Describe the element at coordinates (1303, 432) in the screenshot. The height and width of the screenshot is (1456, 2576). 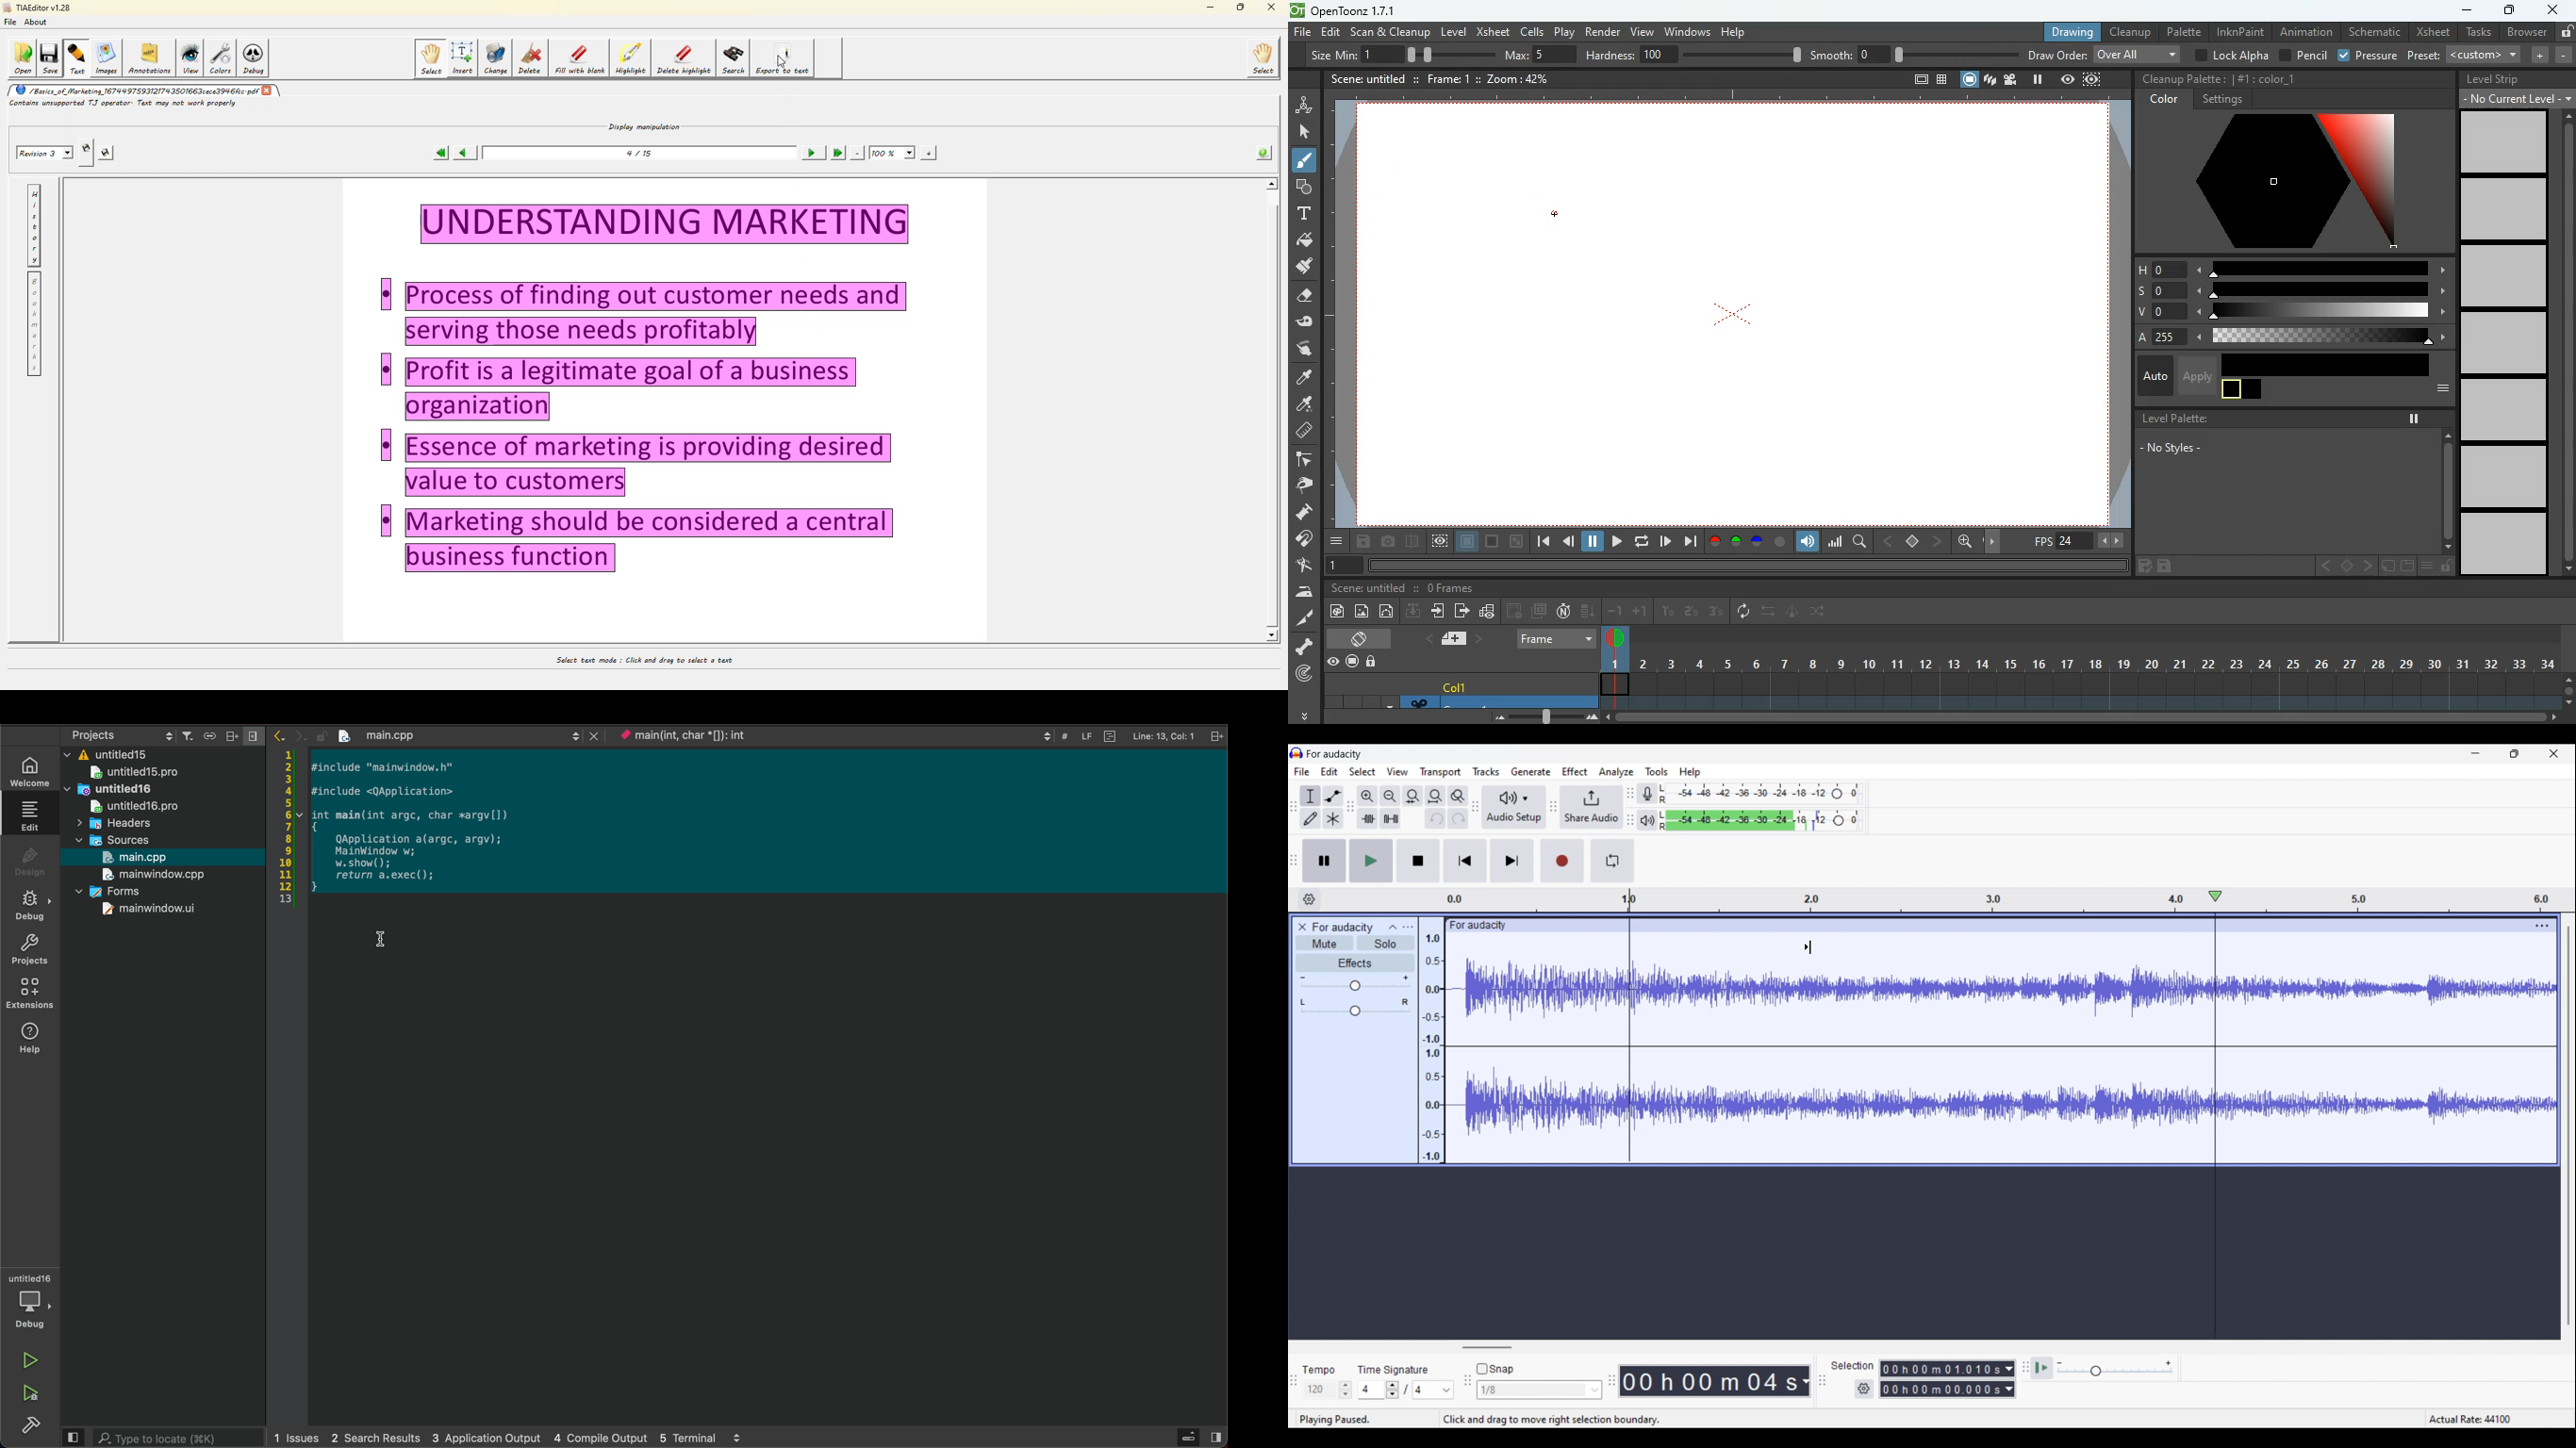
I see `measure` at that location.